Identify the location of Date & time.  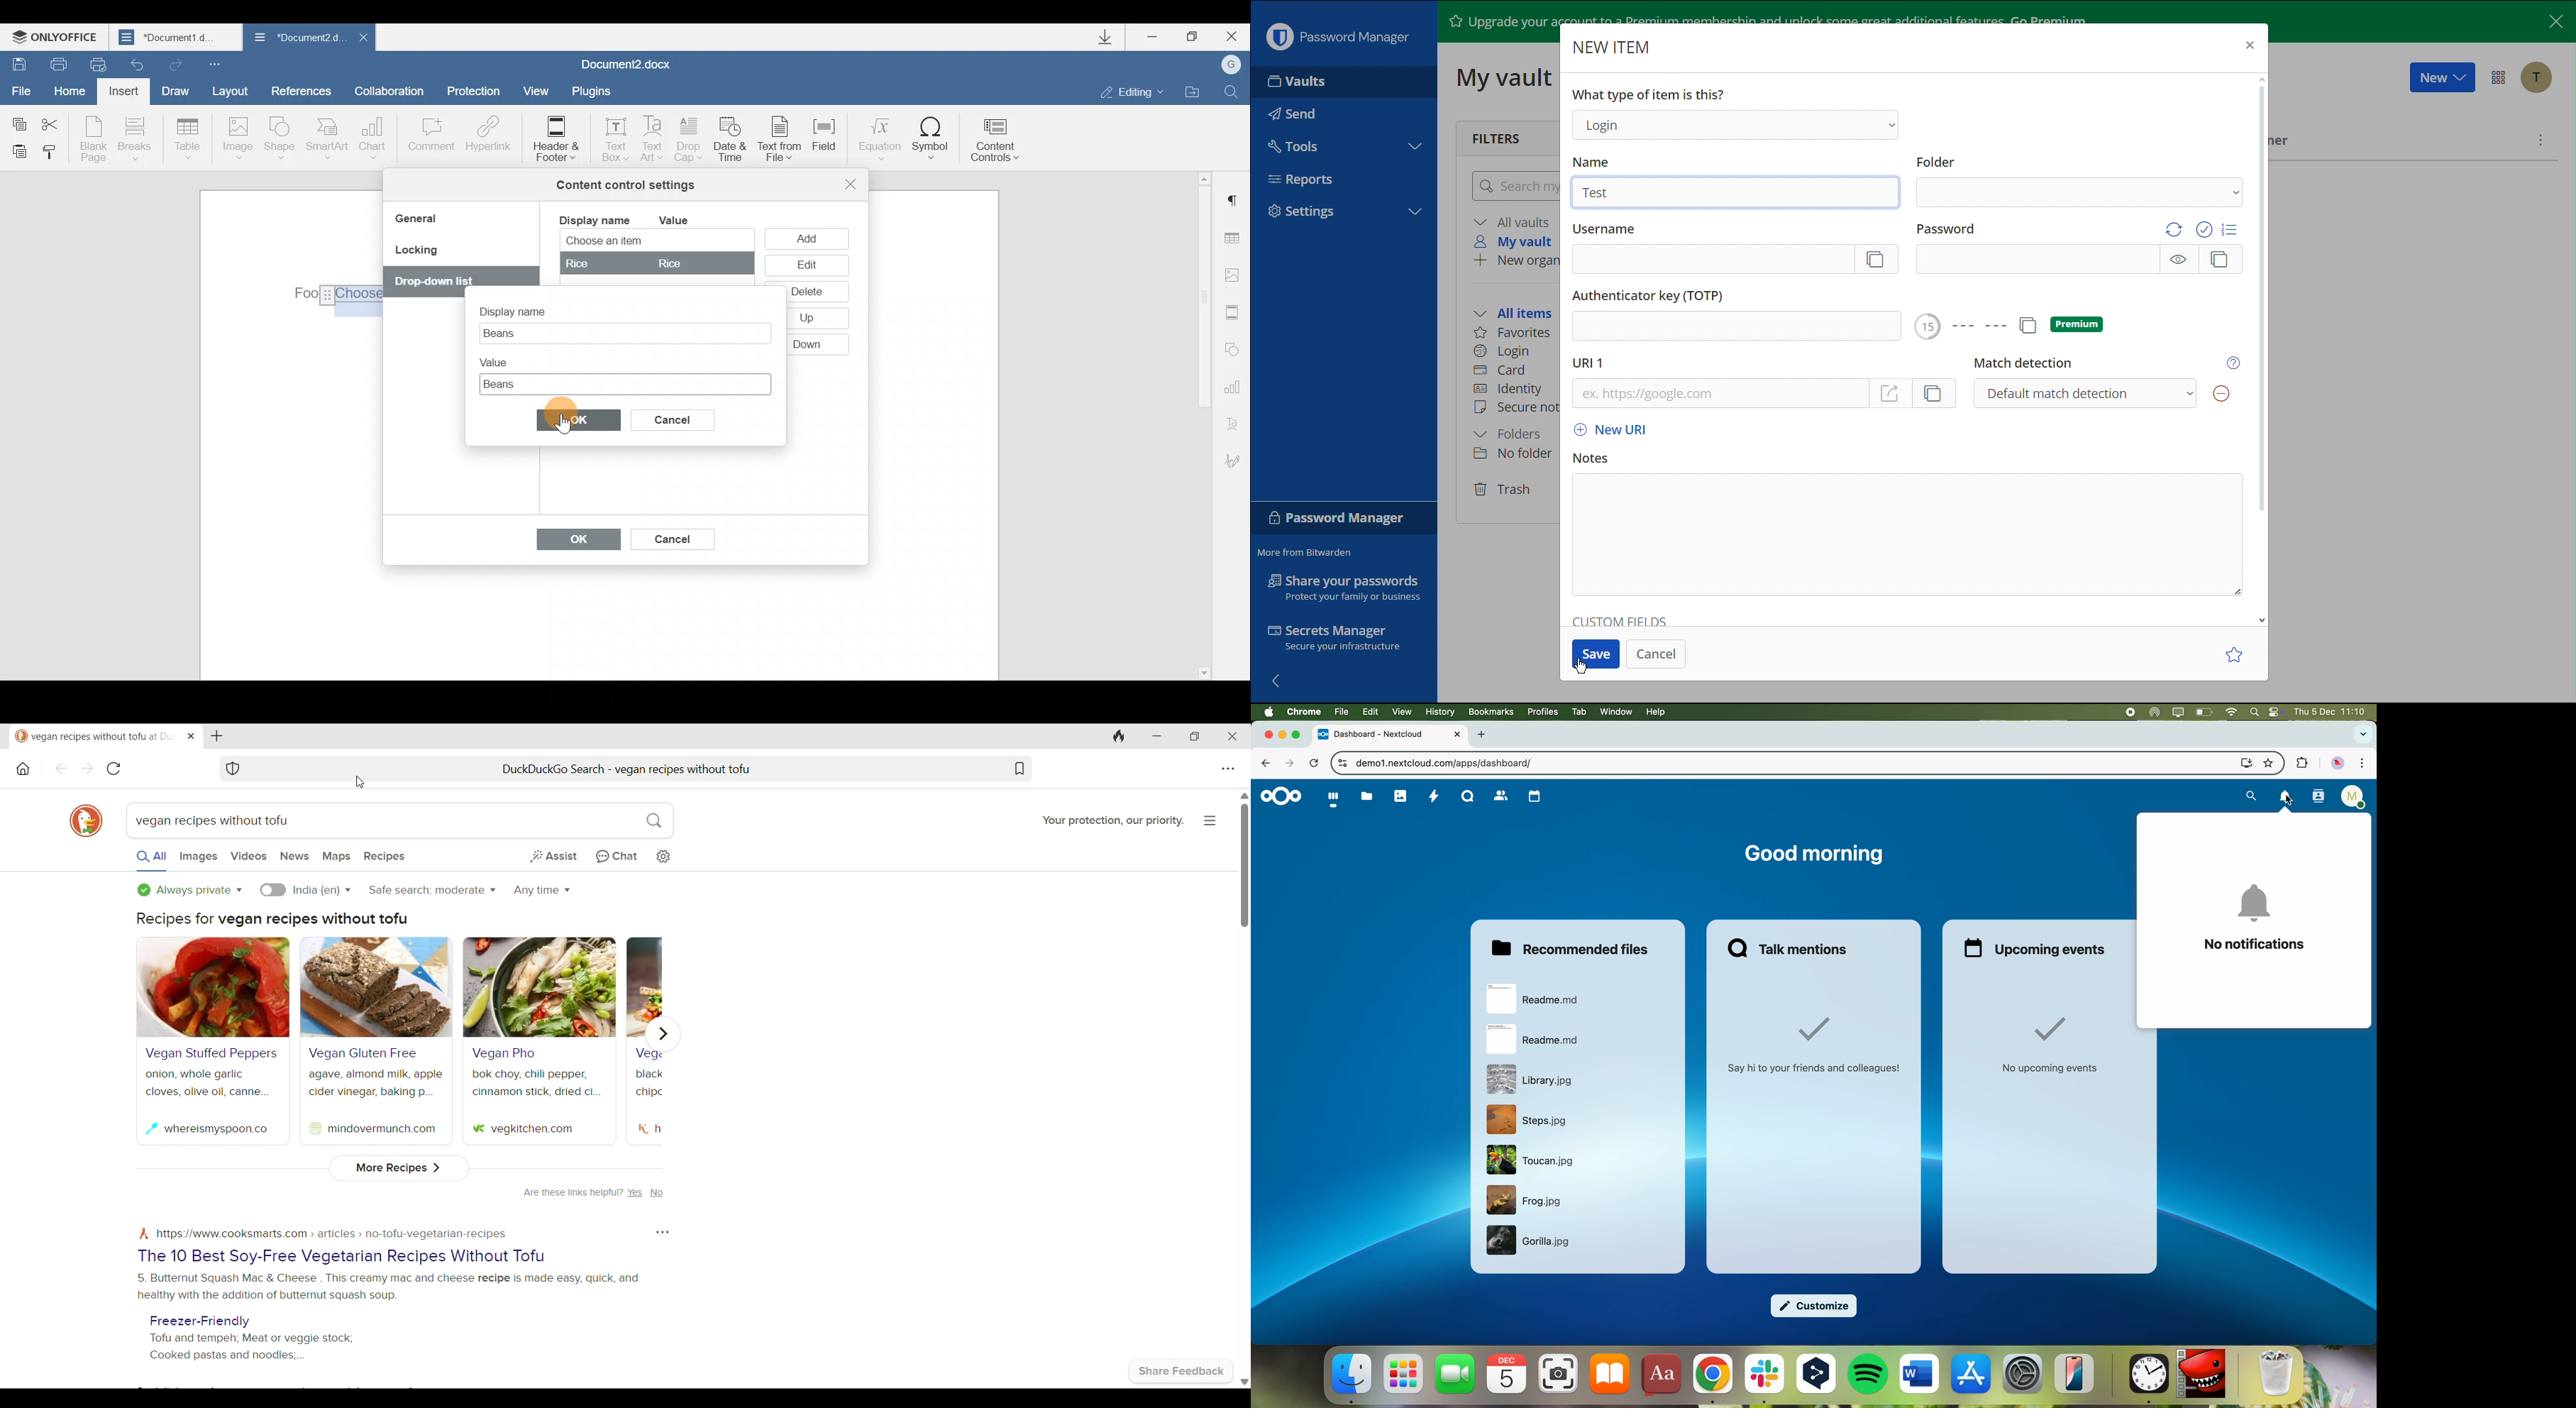
(732, 141).